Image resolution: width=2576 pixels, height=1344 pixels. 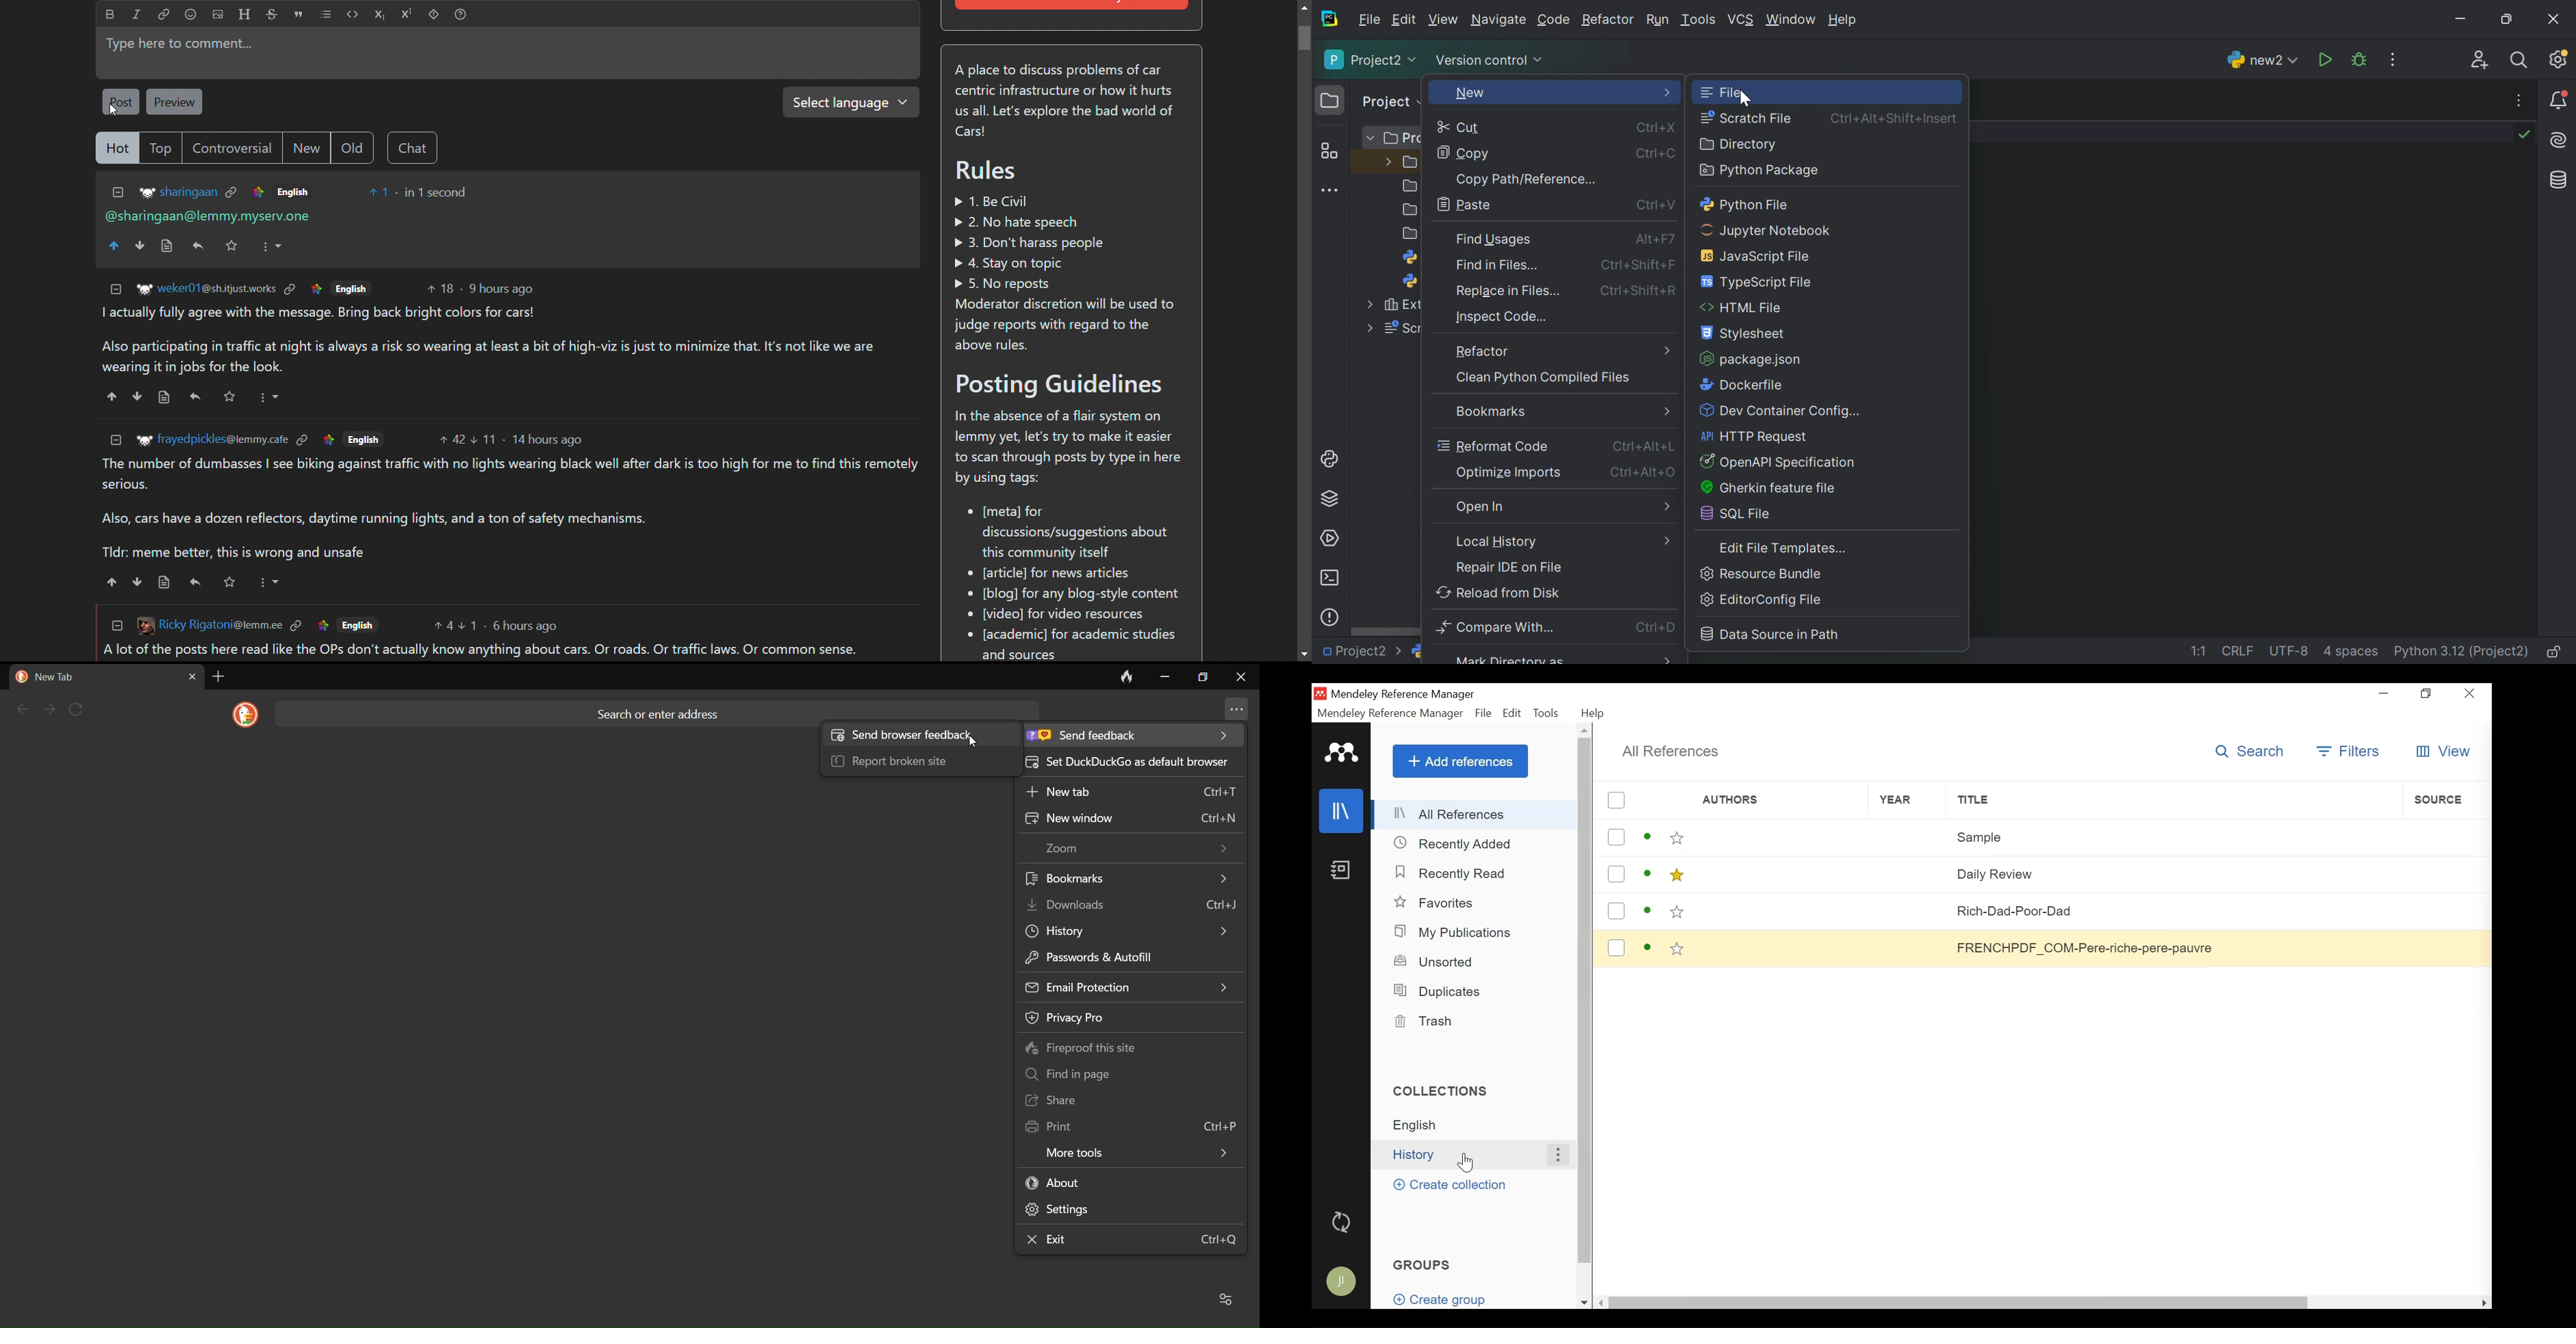 What do you see at coordinates (1201, 677) in the screenshot?
I see `maximize` at bounding box center [1201, 677].